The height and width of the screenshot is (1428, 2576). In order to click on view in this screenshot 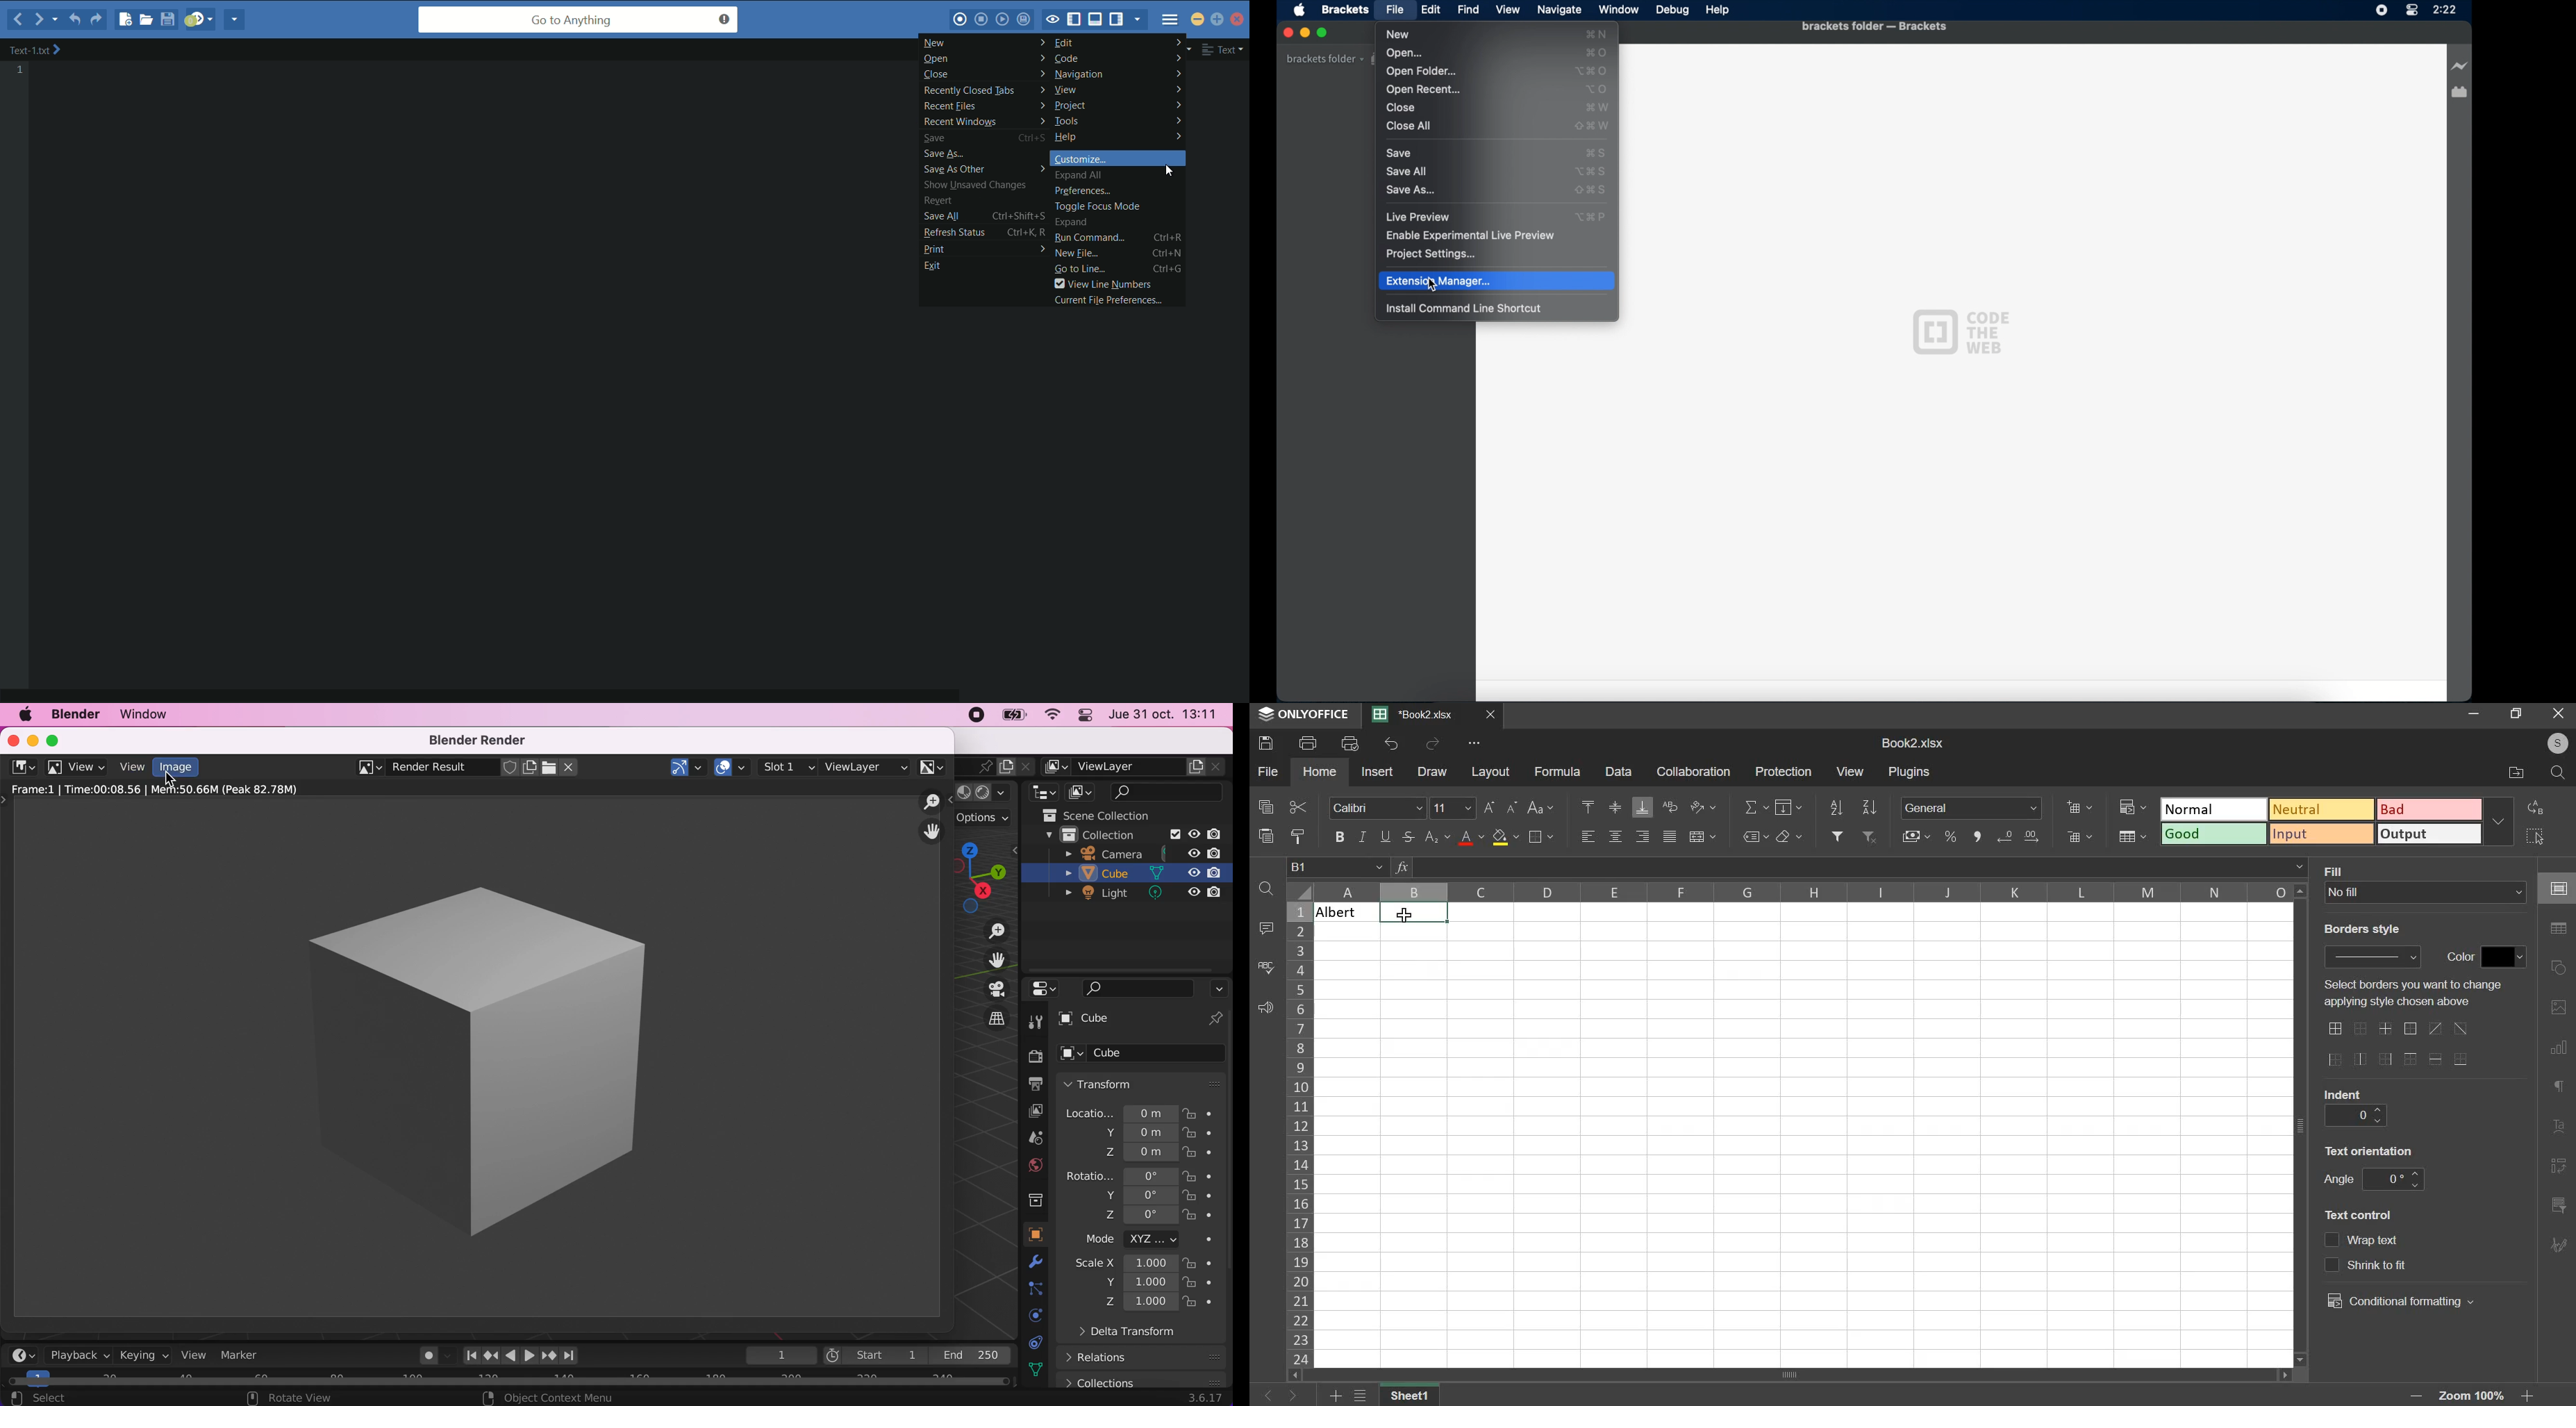, I will do `click(198, 1356)`.